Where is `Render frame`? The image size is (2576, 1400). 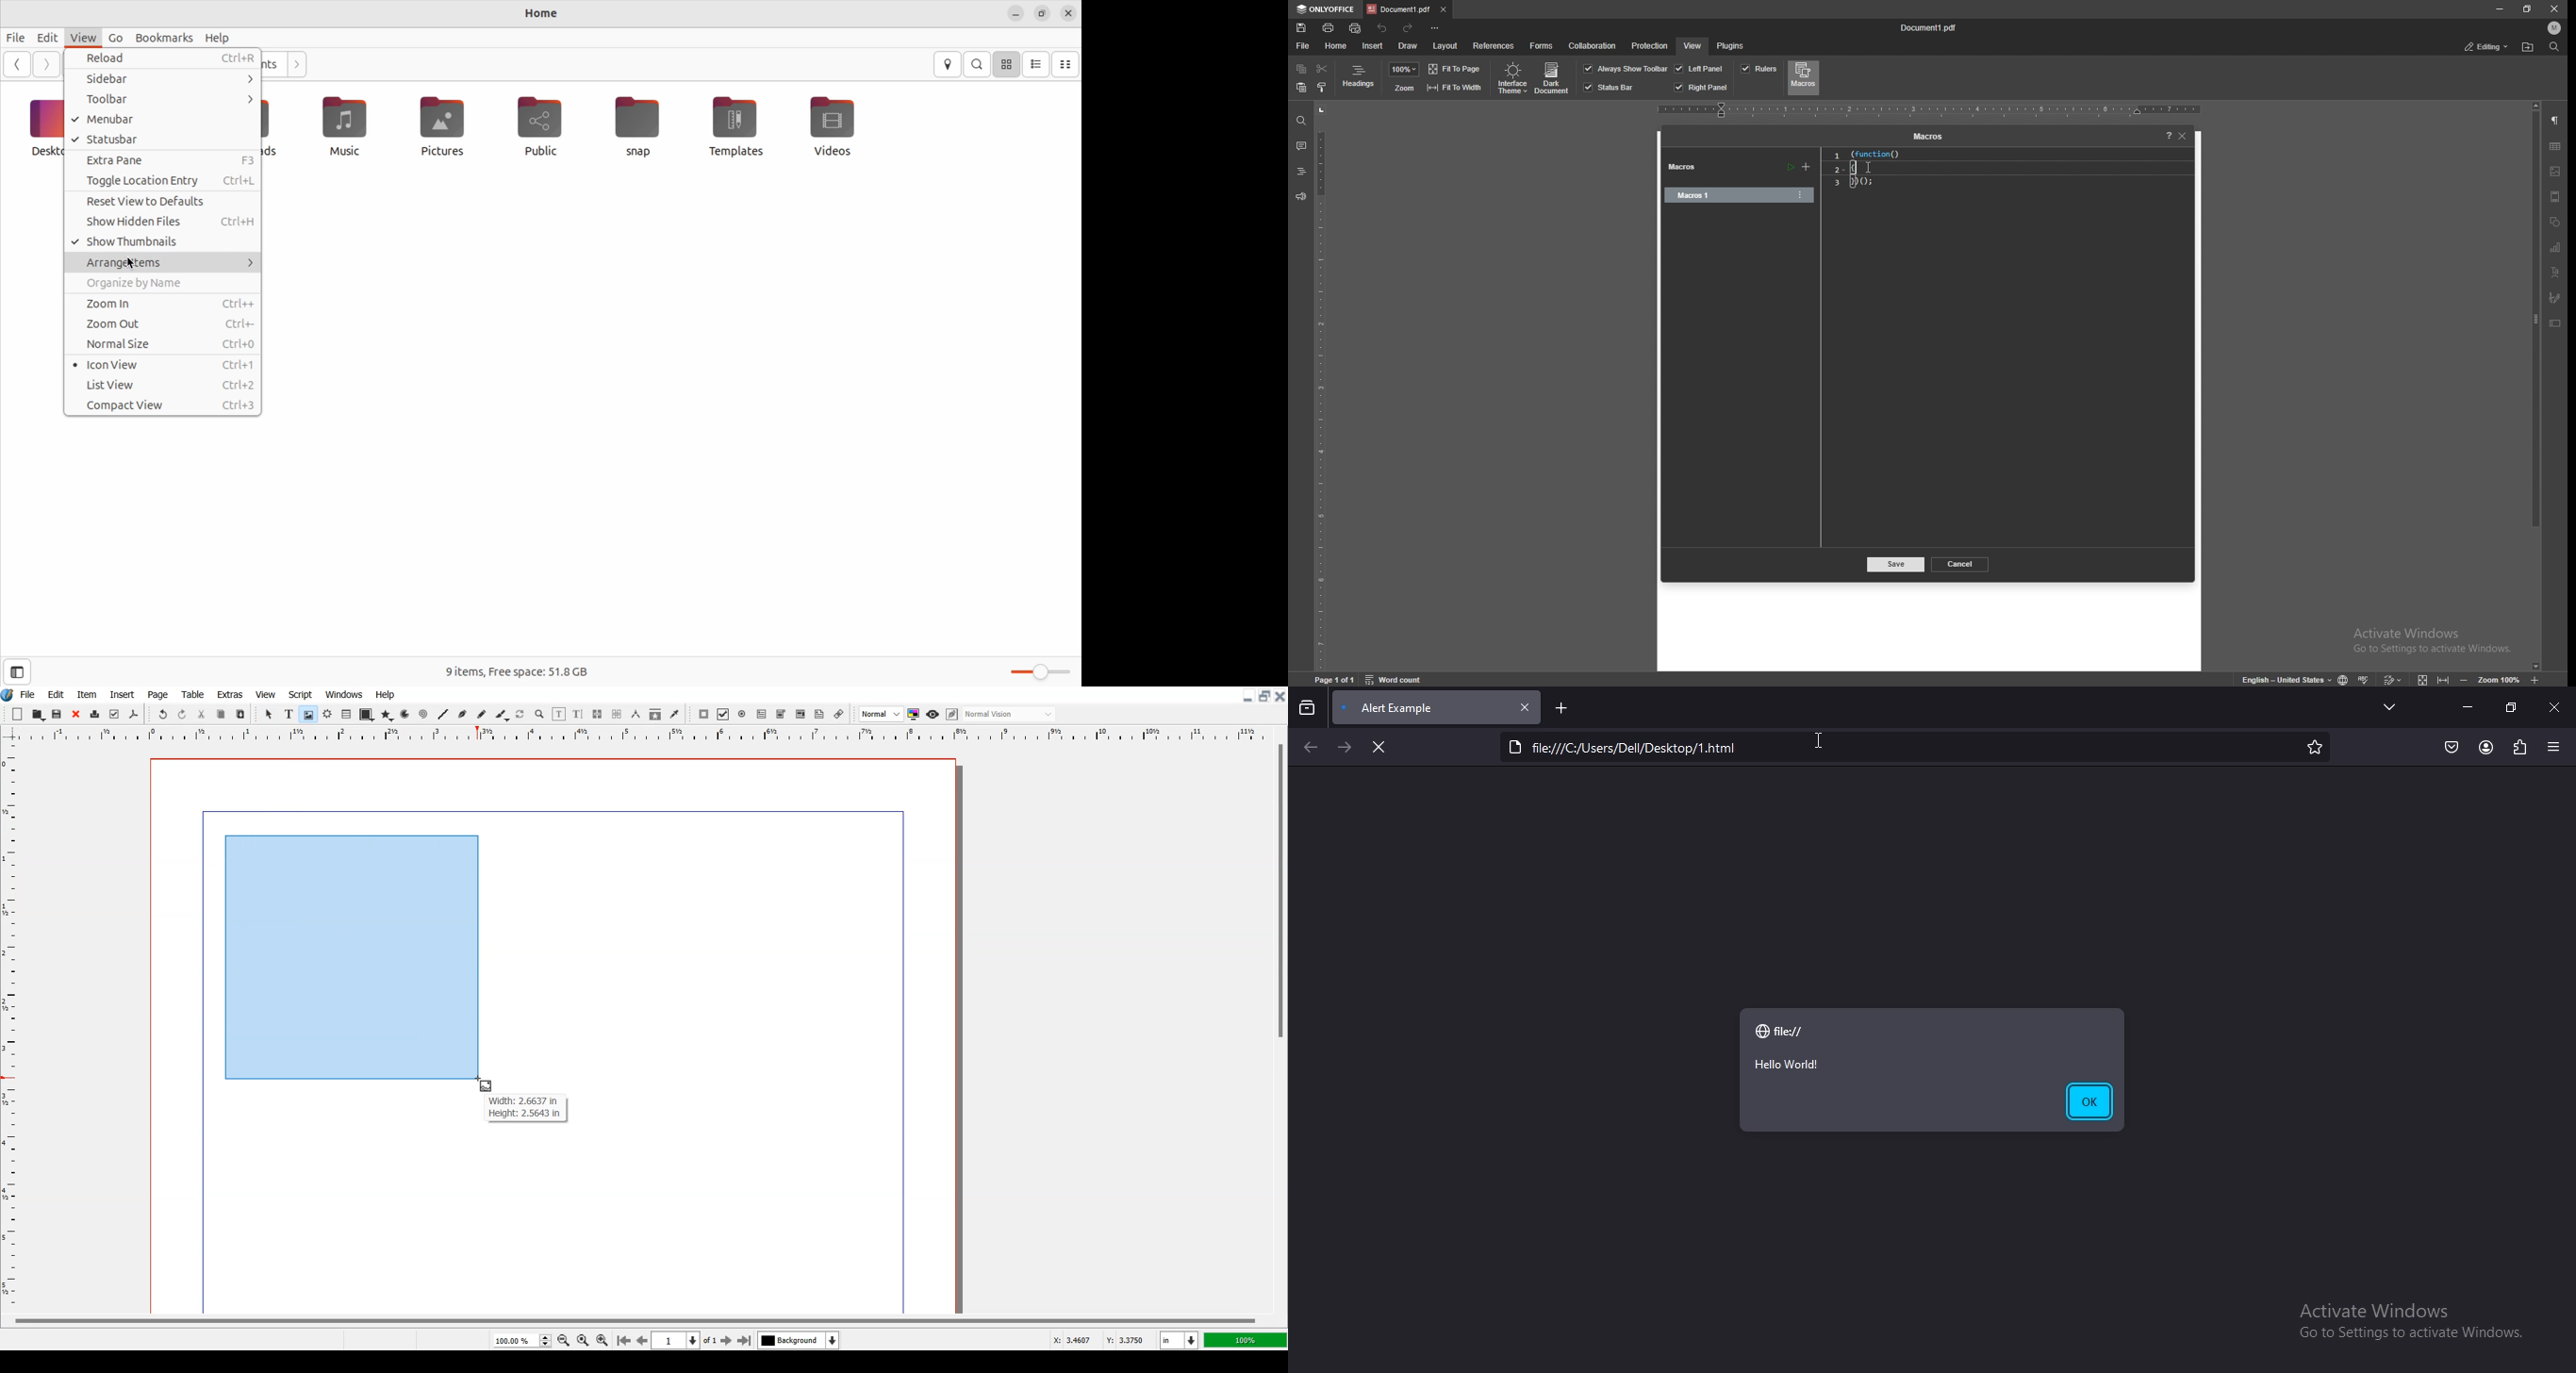 Render frame is located at coordinates (327, 714).